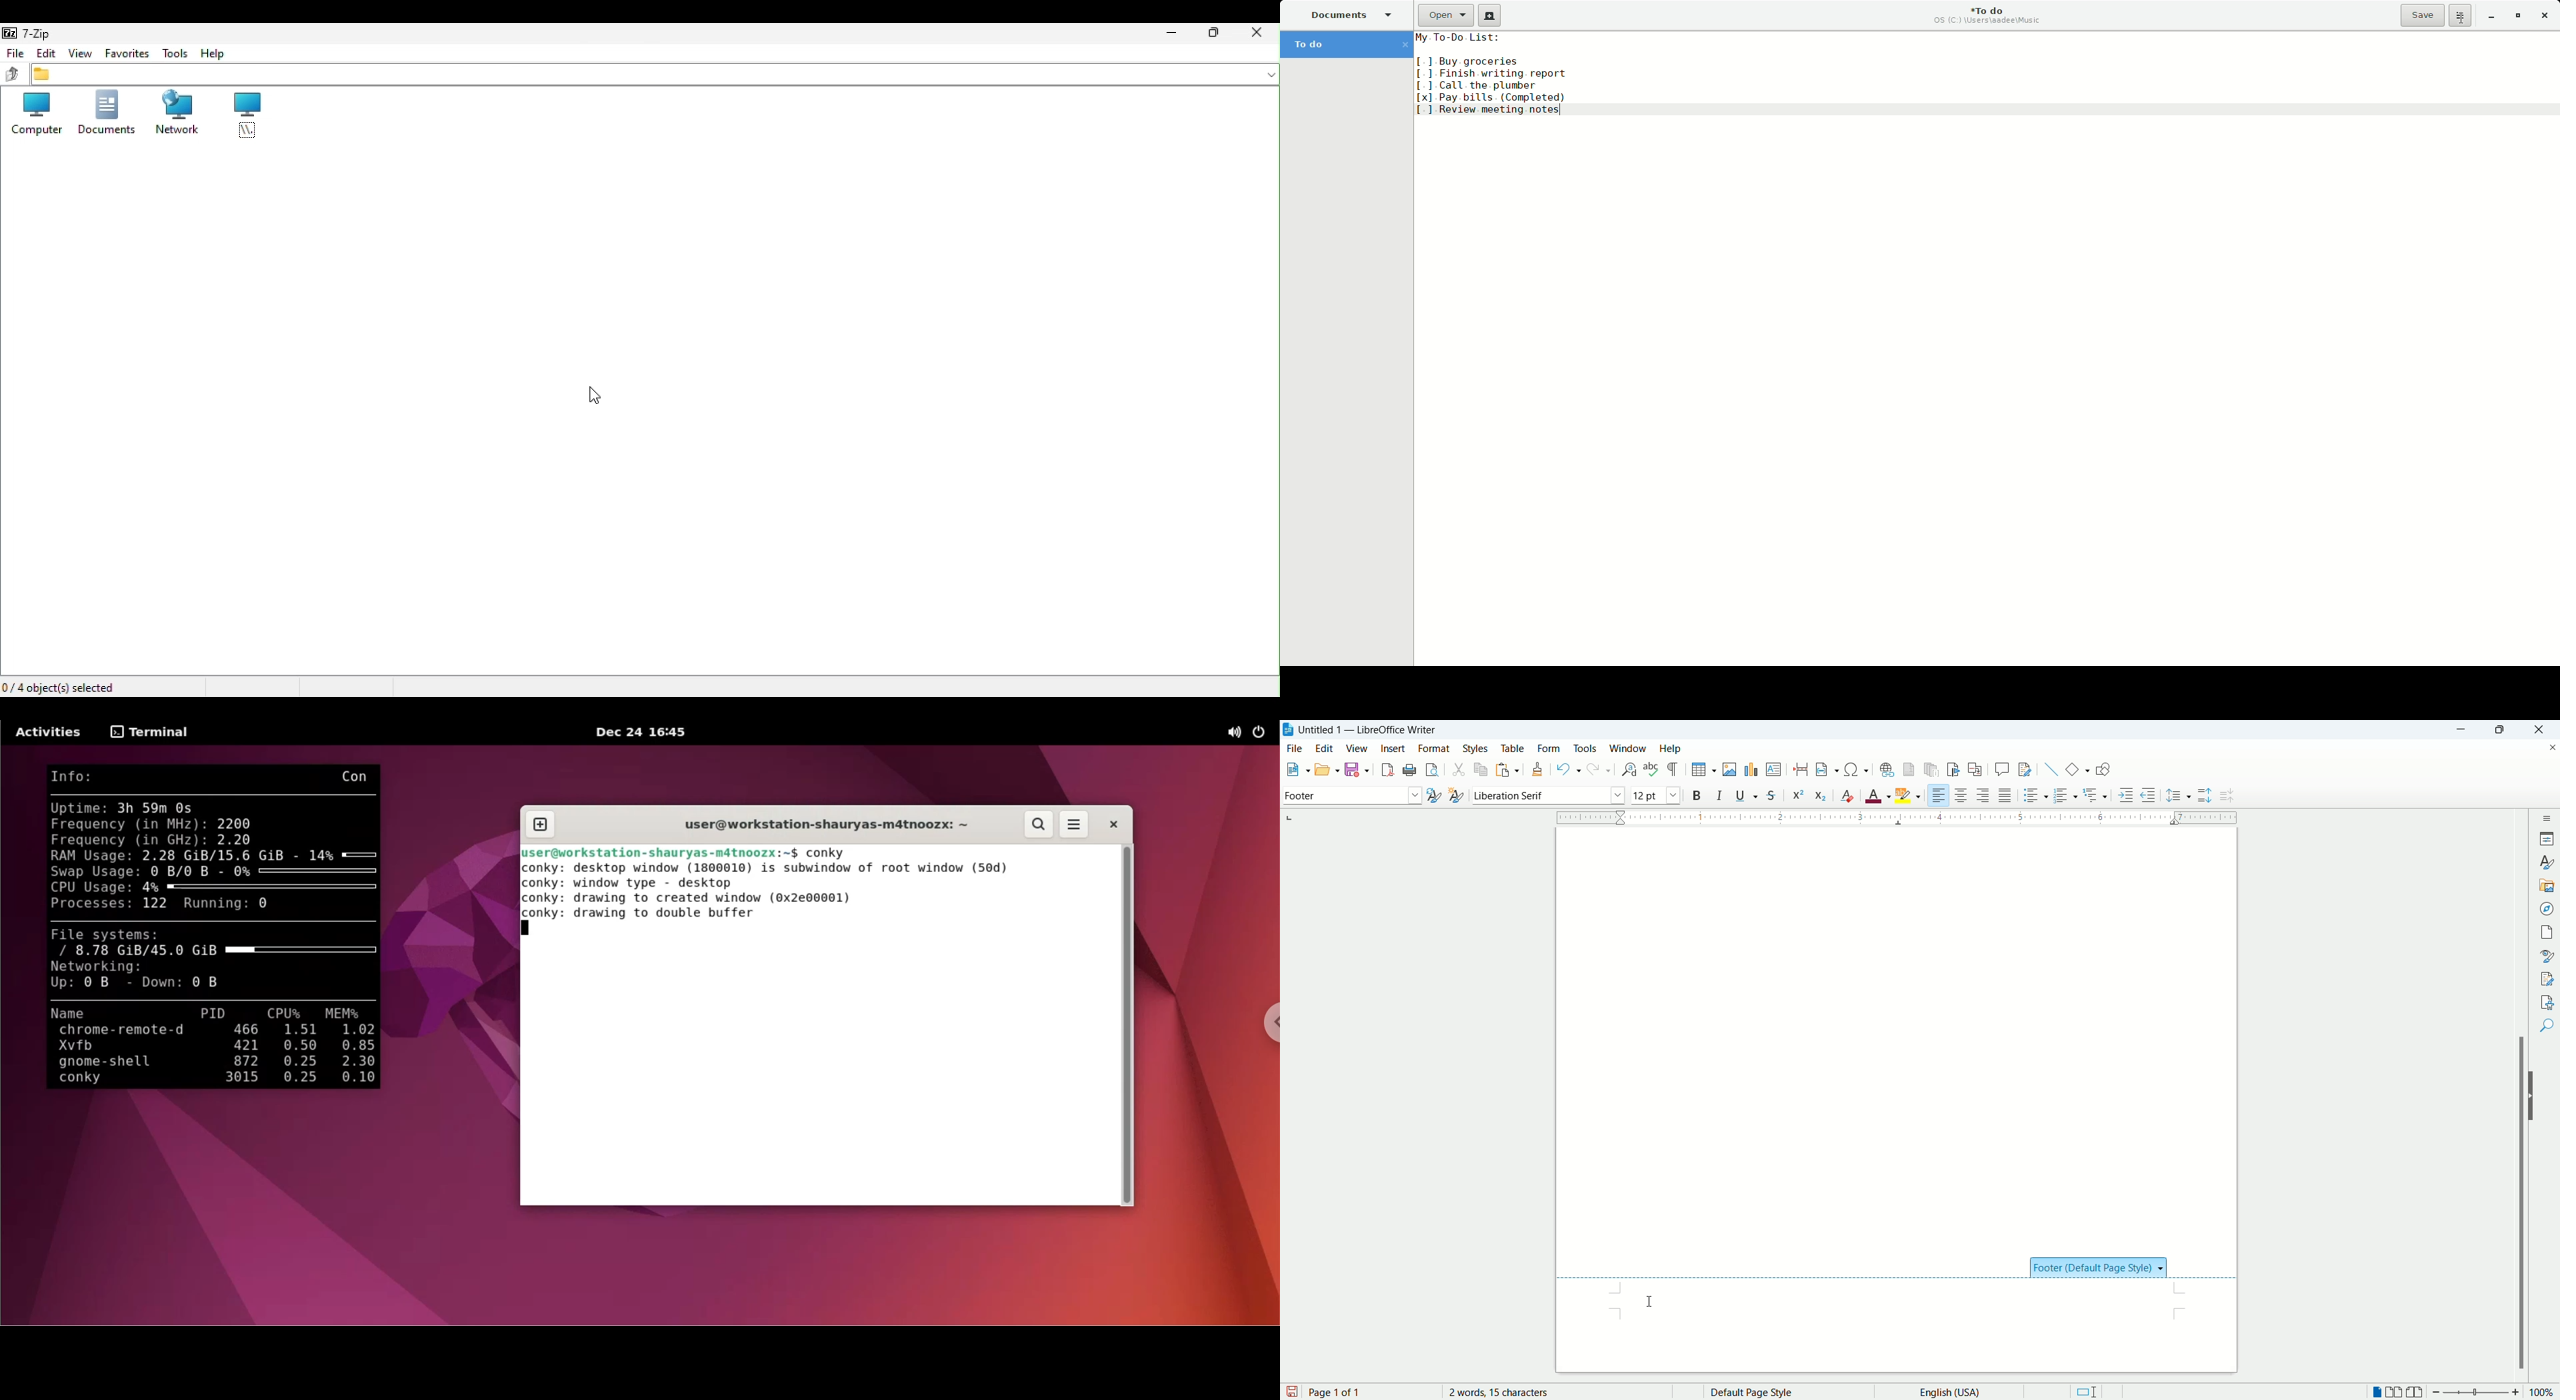  I want to click on update style, so click(1433, 796).